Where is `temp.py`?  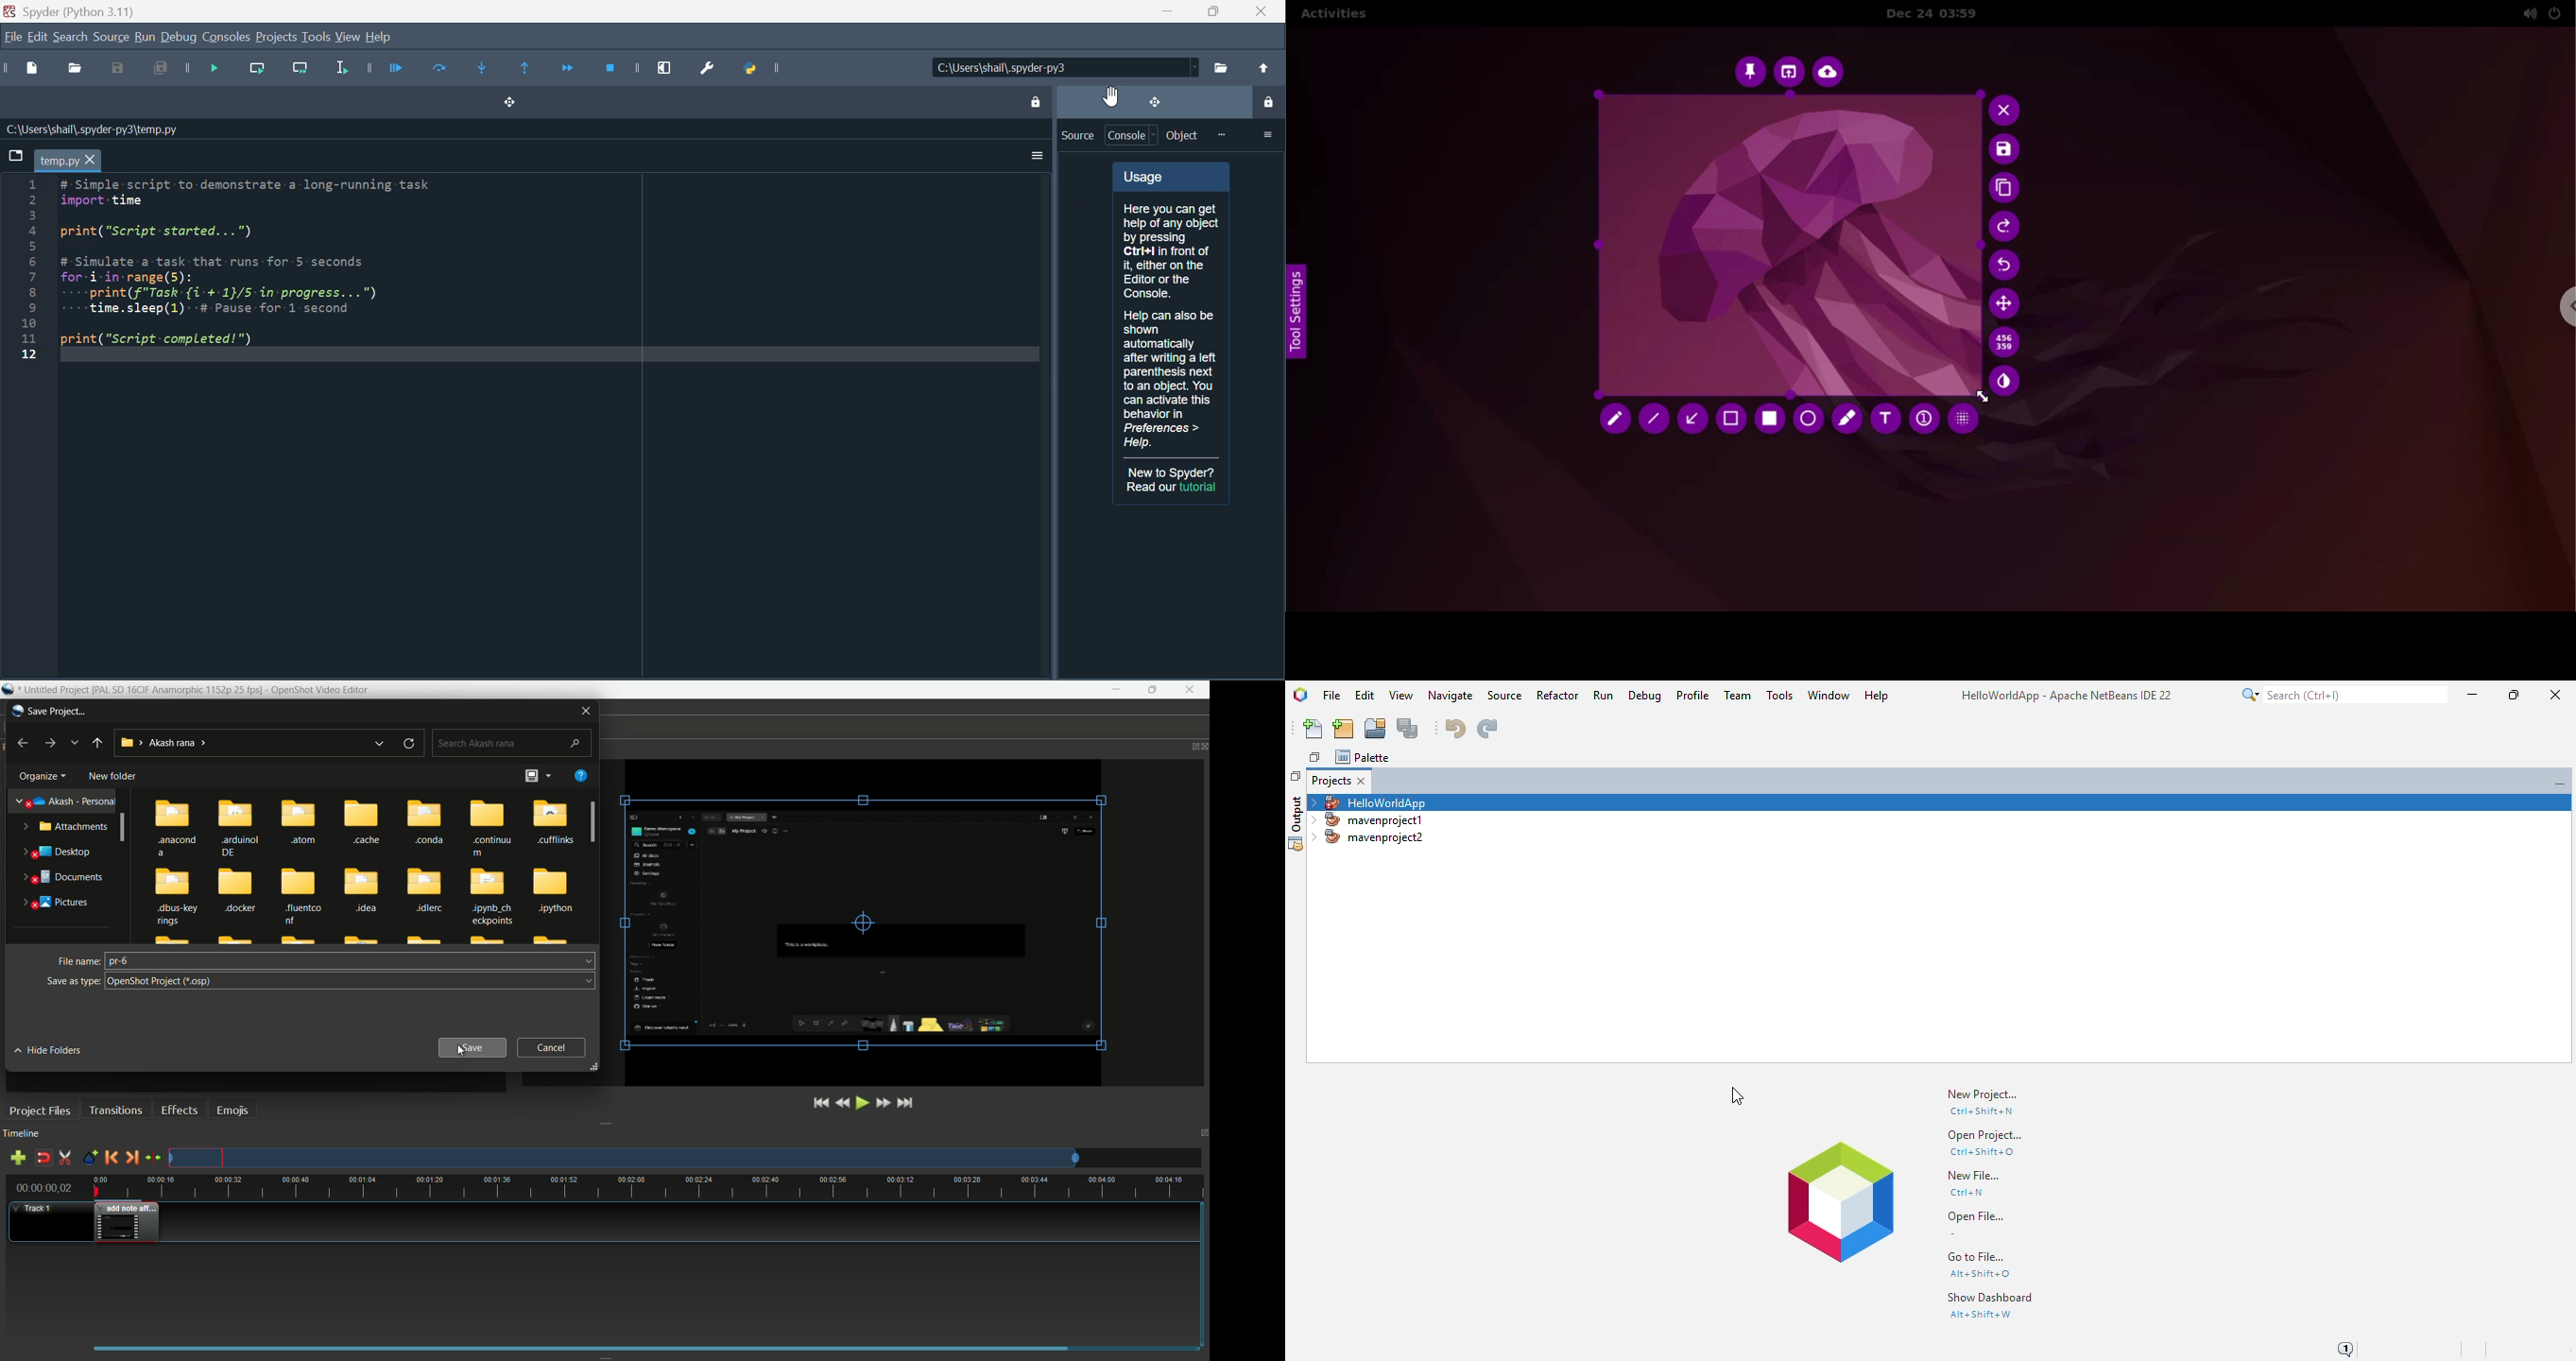
temp.py is located at coordinates (68, 160).